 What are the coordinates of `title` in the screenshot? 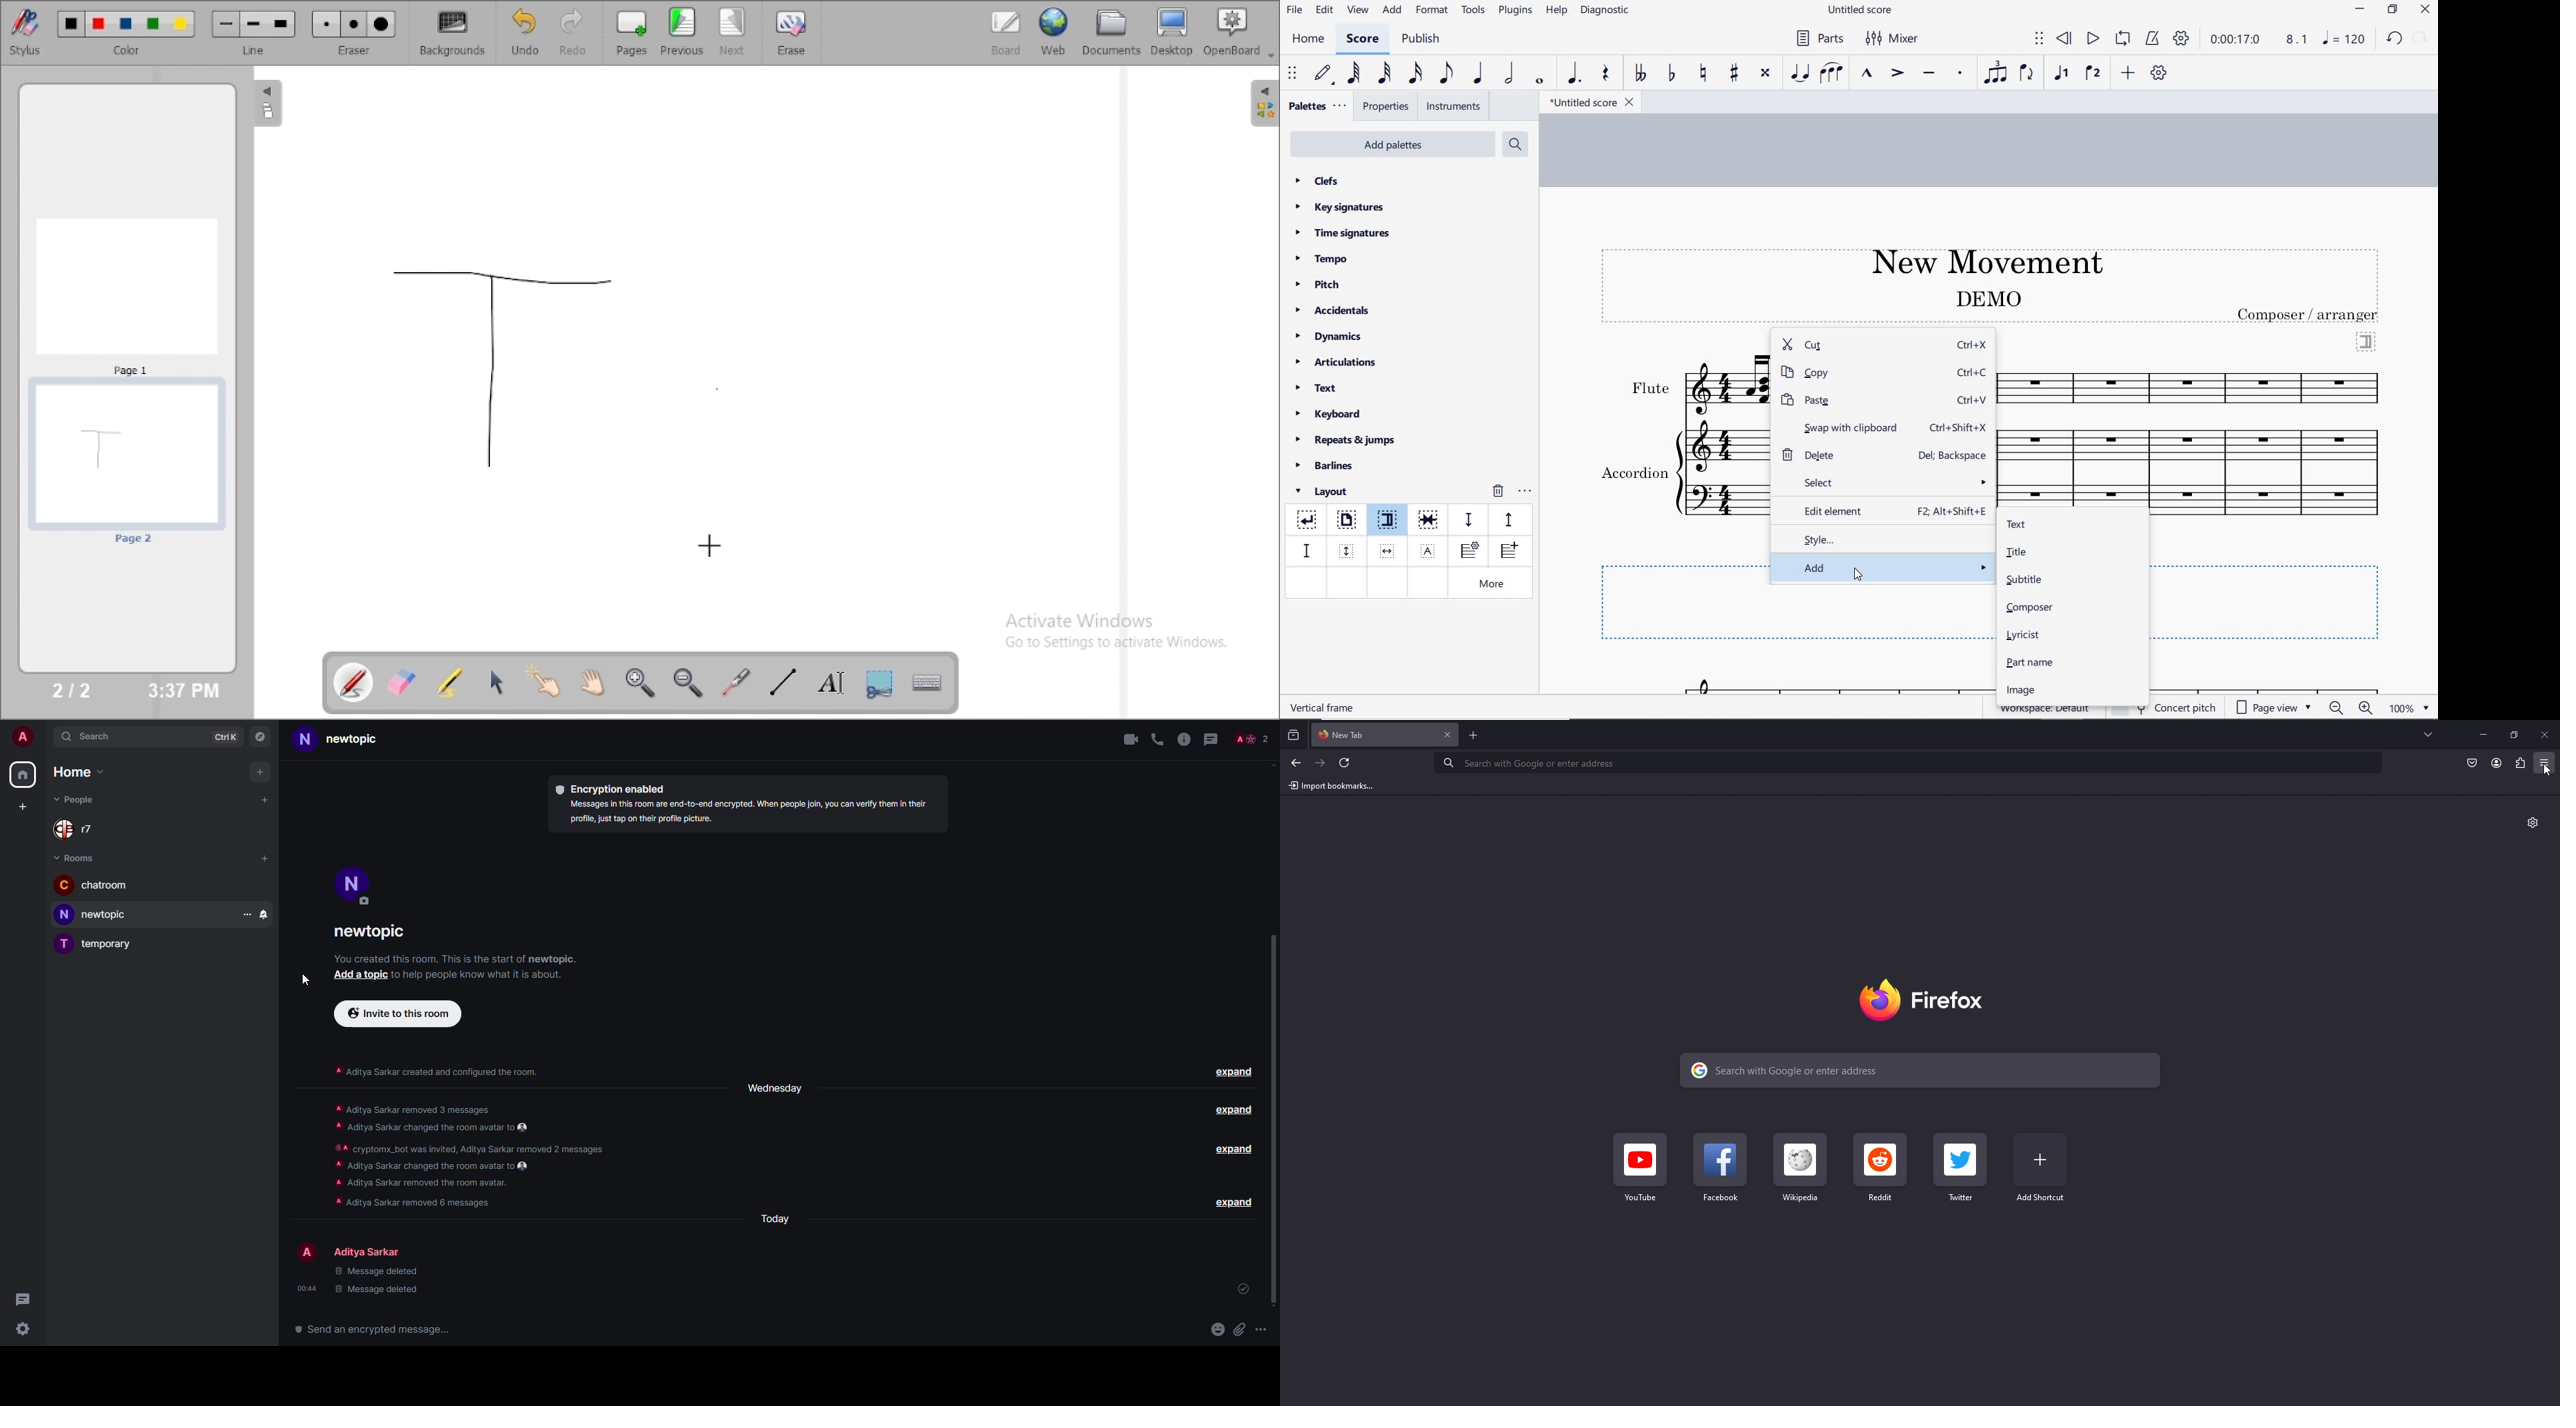 It's located at (2016, 552).